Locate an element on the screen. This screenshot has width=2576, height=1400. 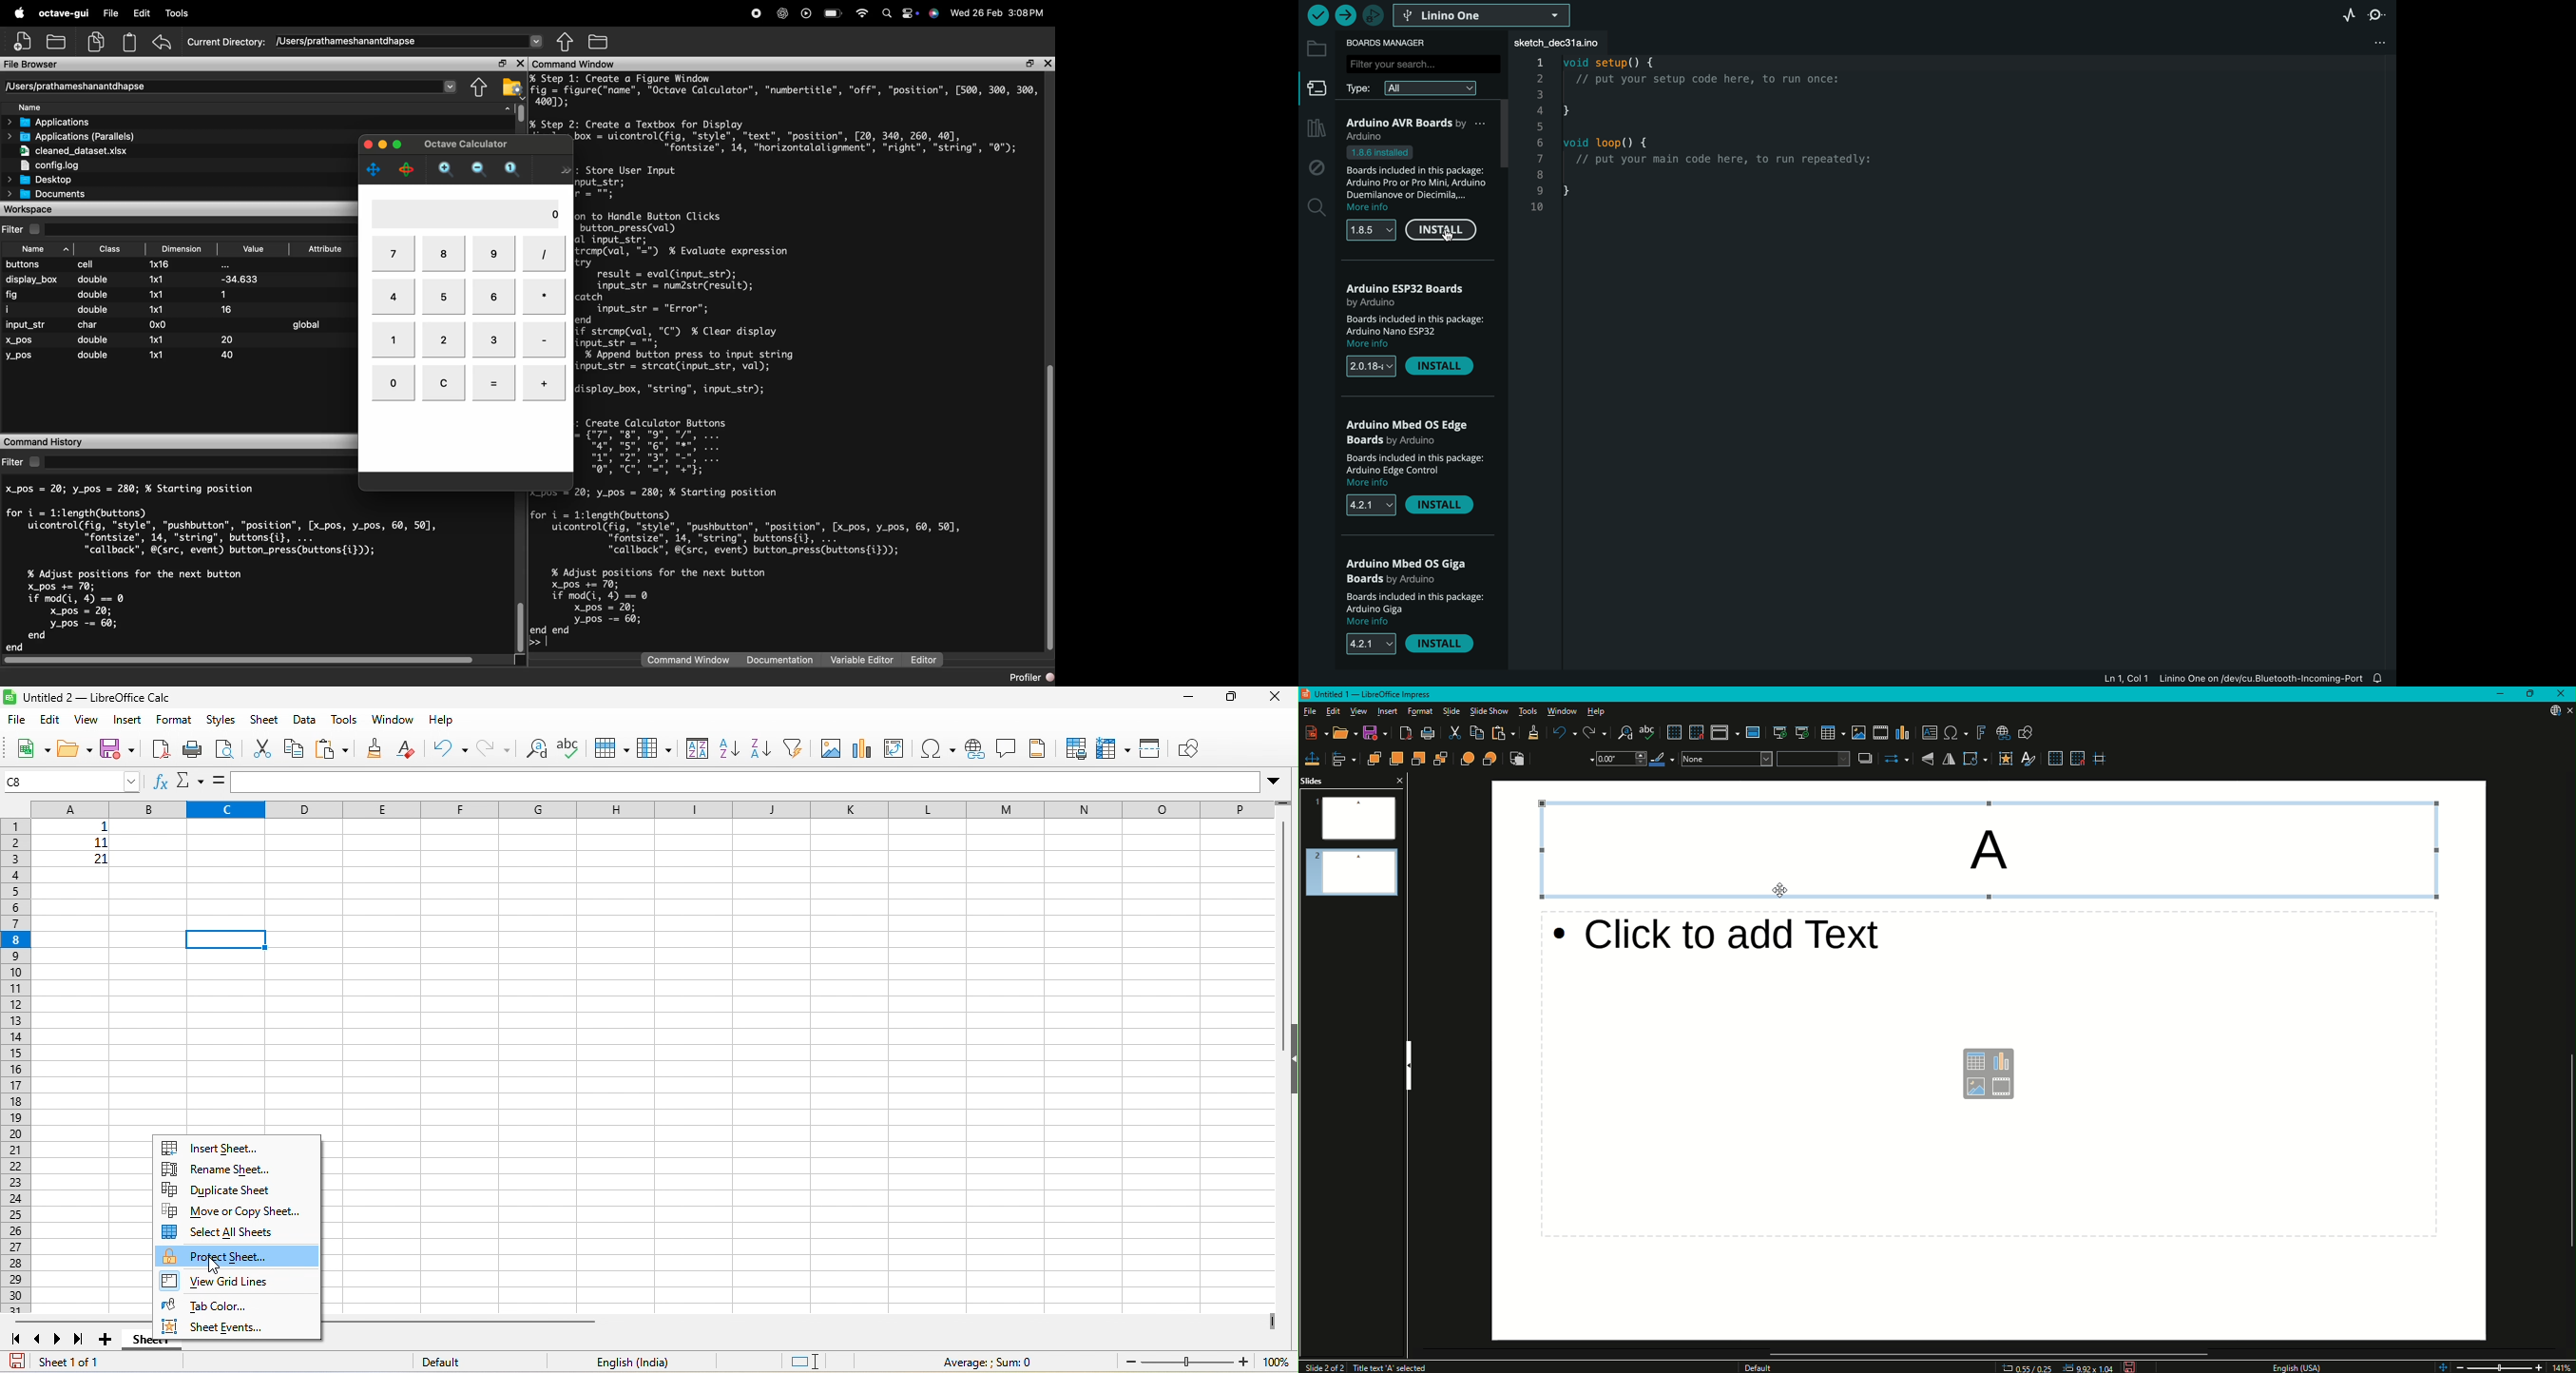
function wizard is located at coordinates (161, 783).